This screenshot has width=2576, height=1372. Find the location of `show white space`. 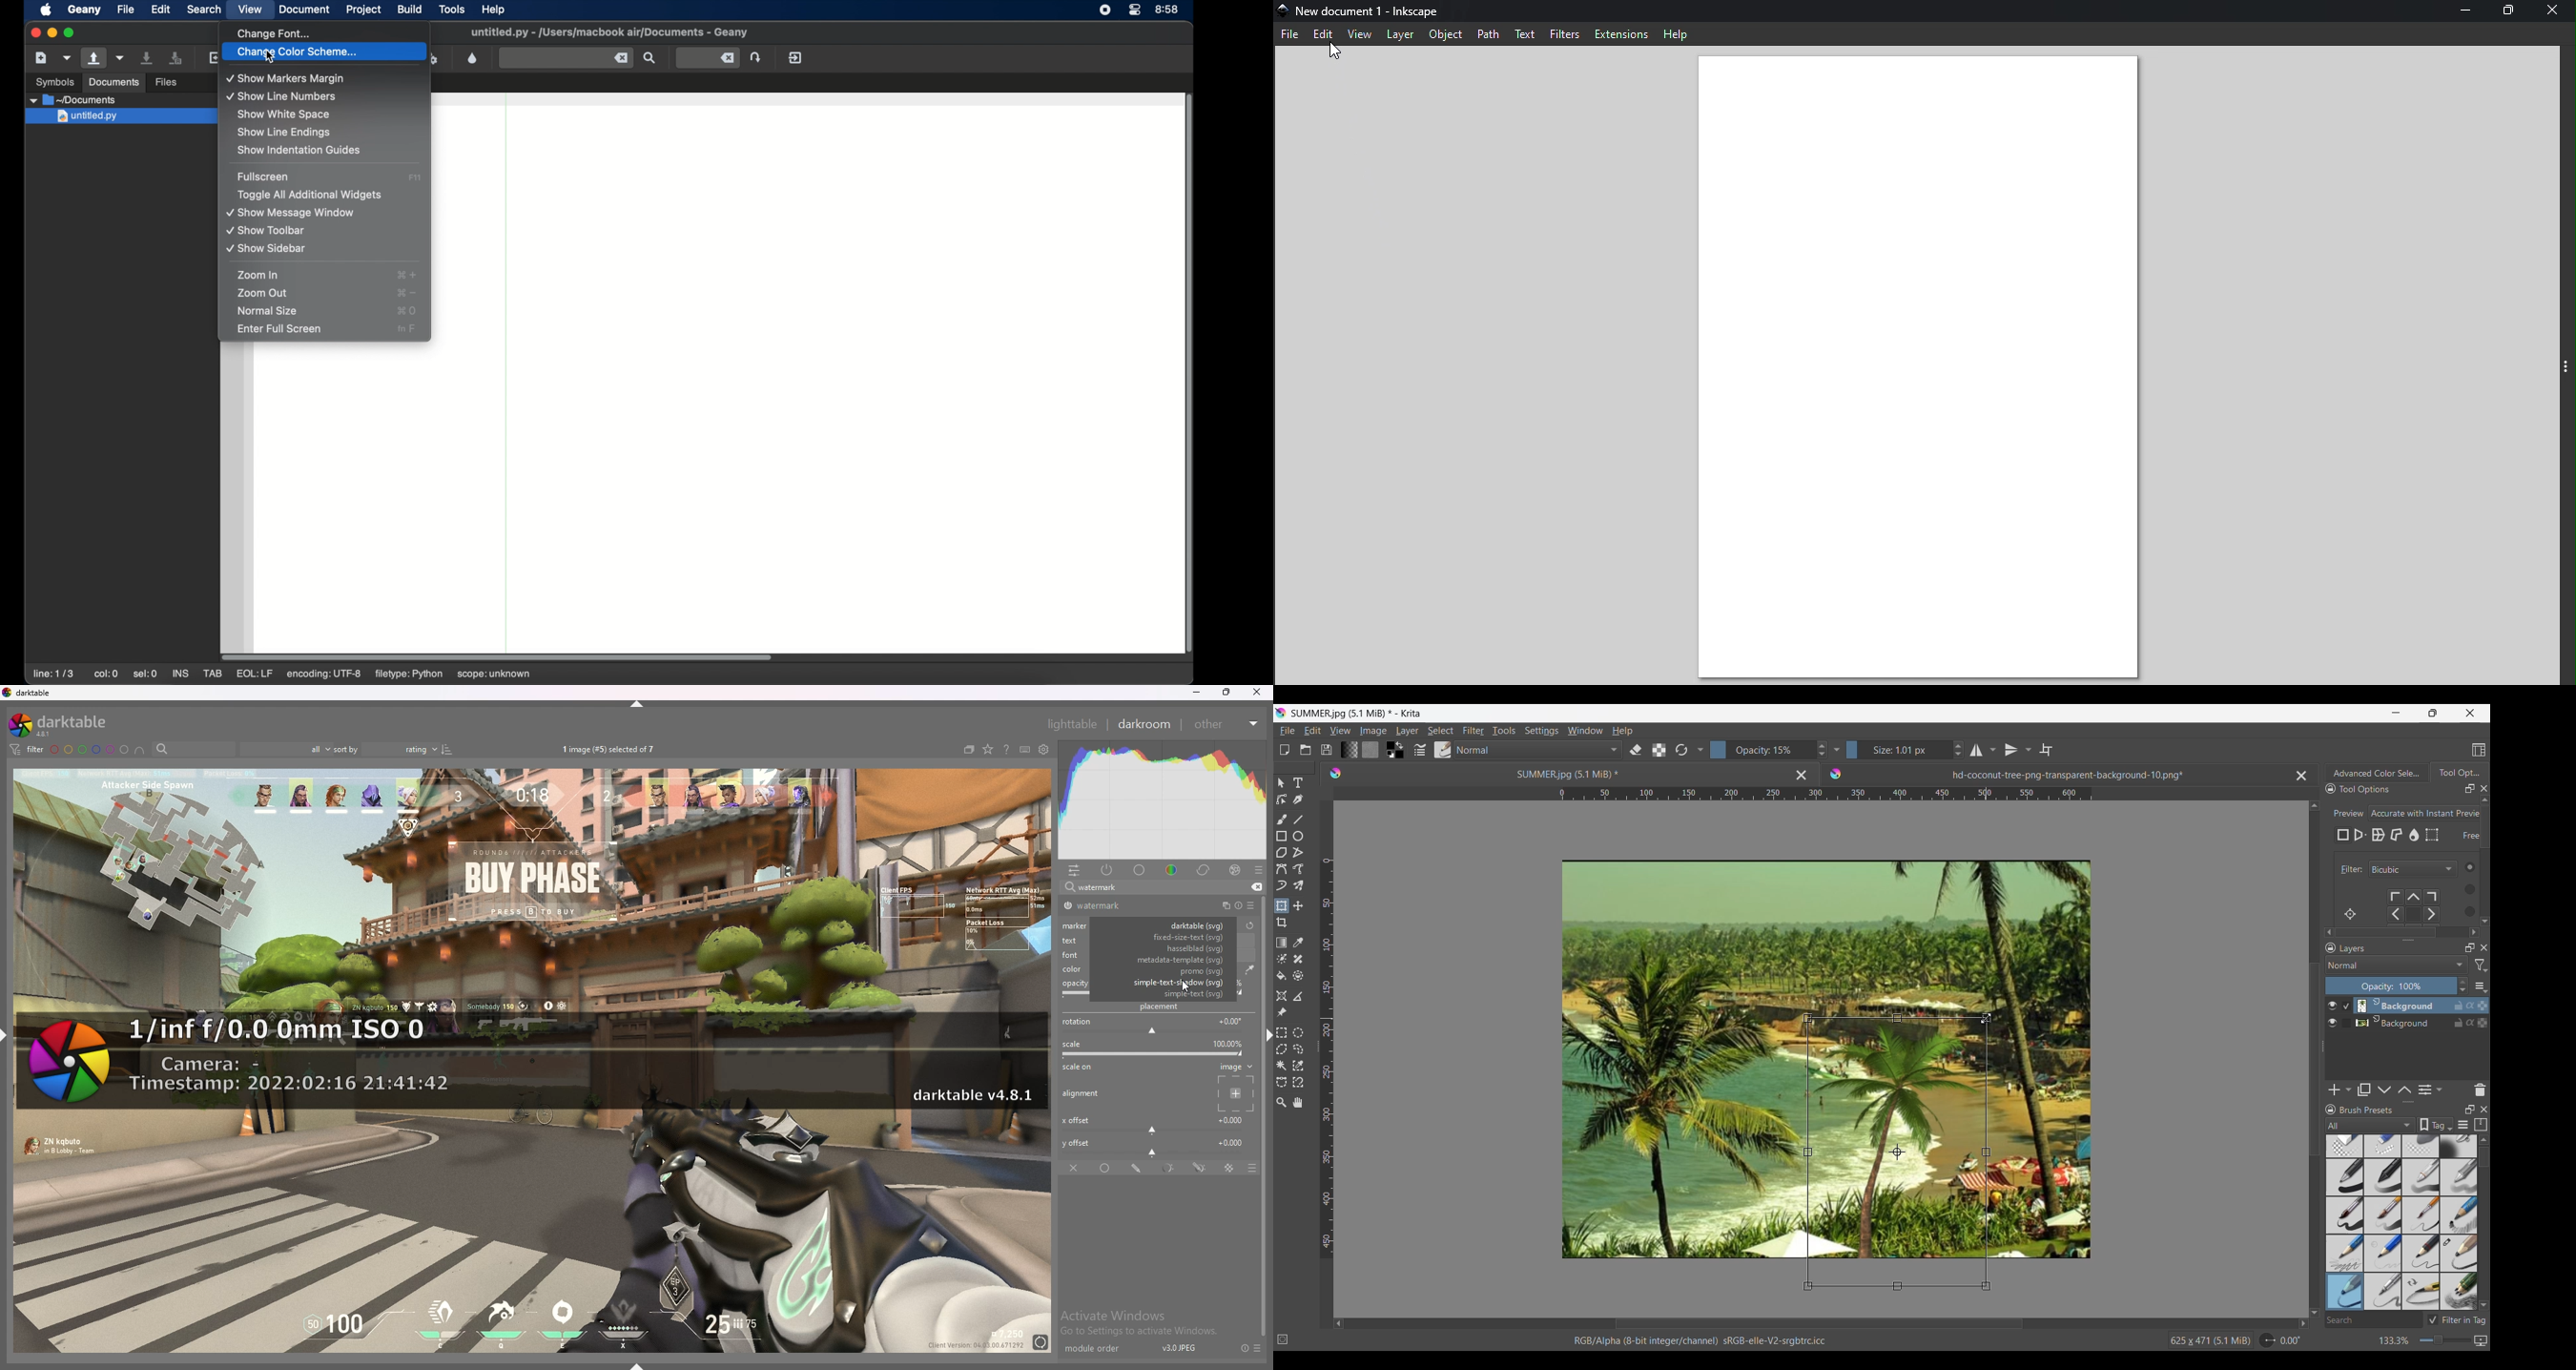

show white space is located at coordinates (284, 115).